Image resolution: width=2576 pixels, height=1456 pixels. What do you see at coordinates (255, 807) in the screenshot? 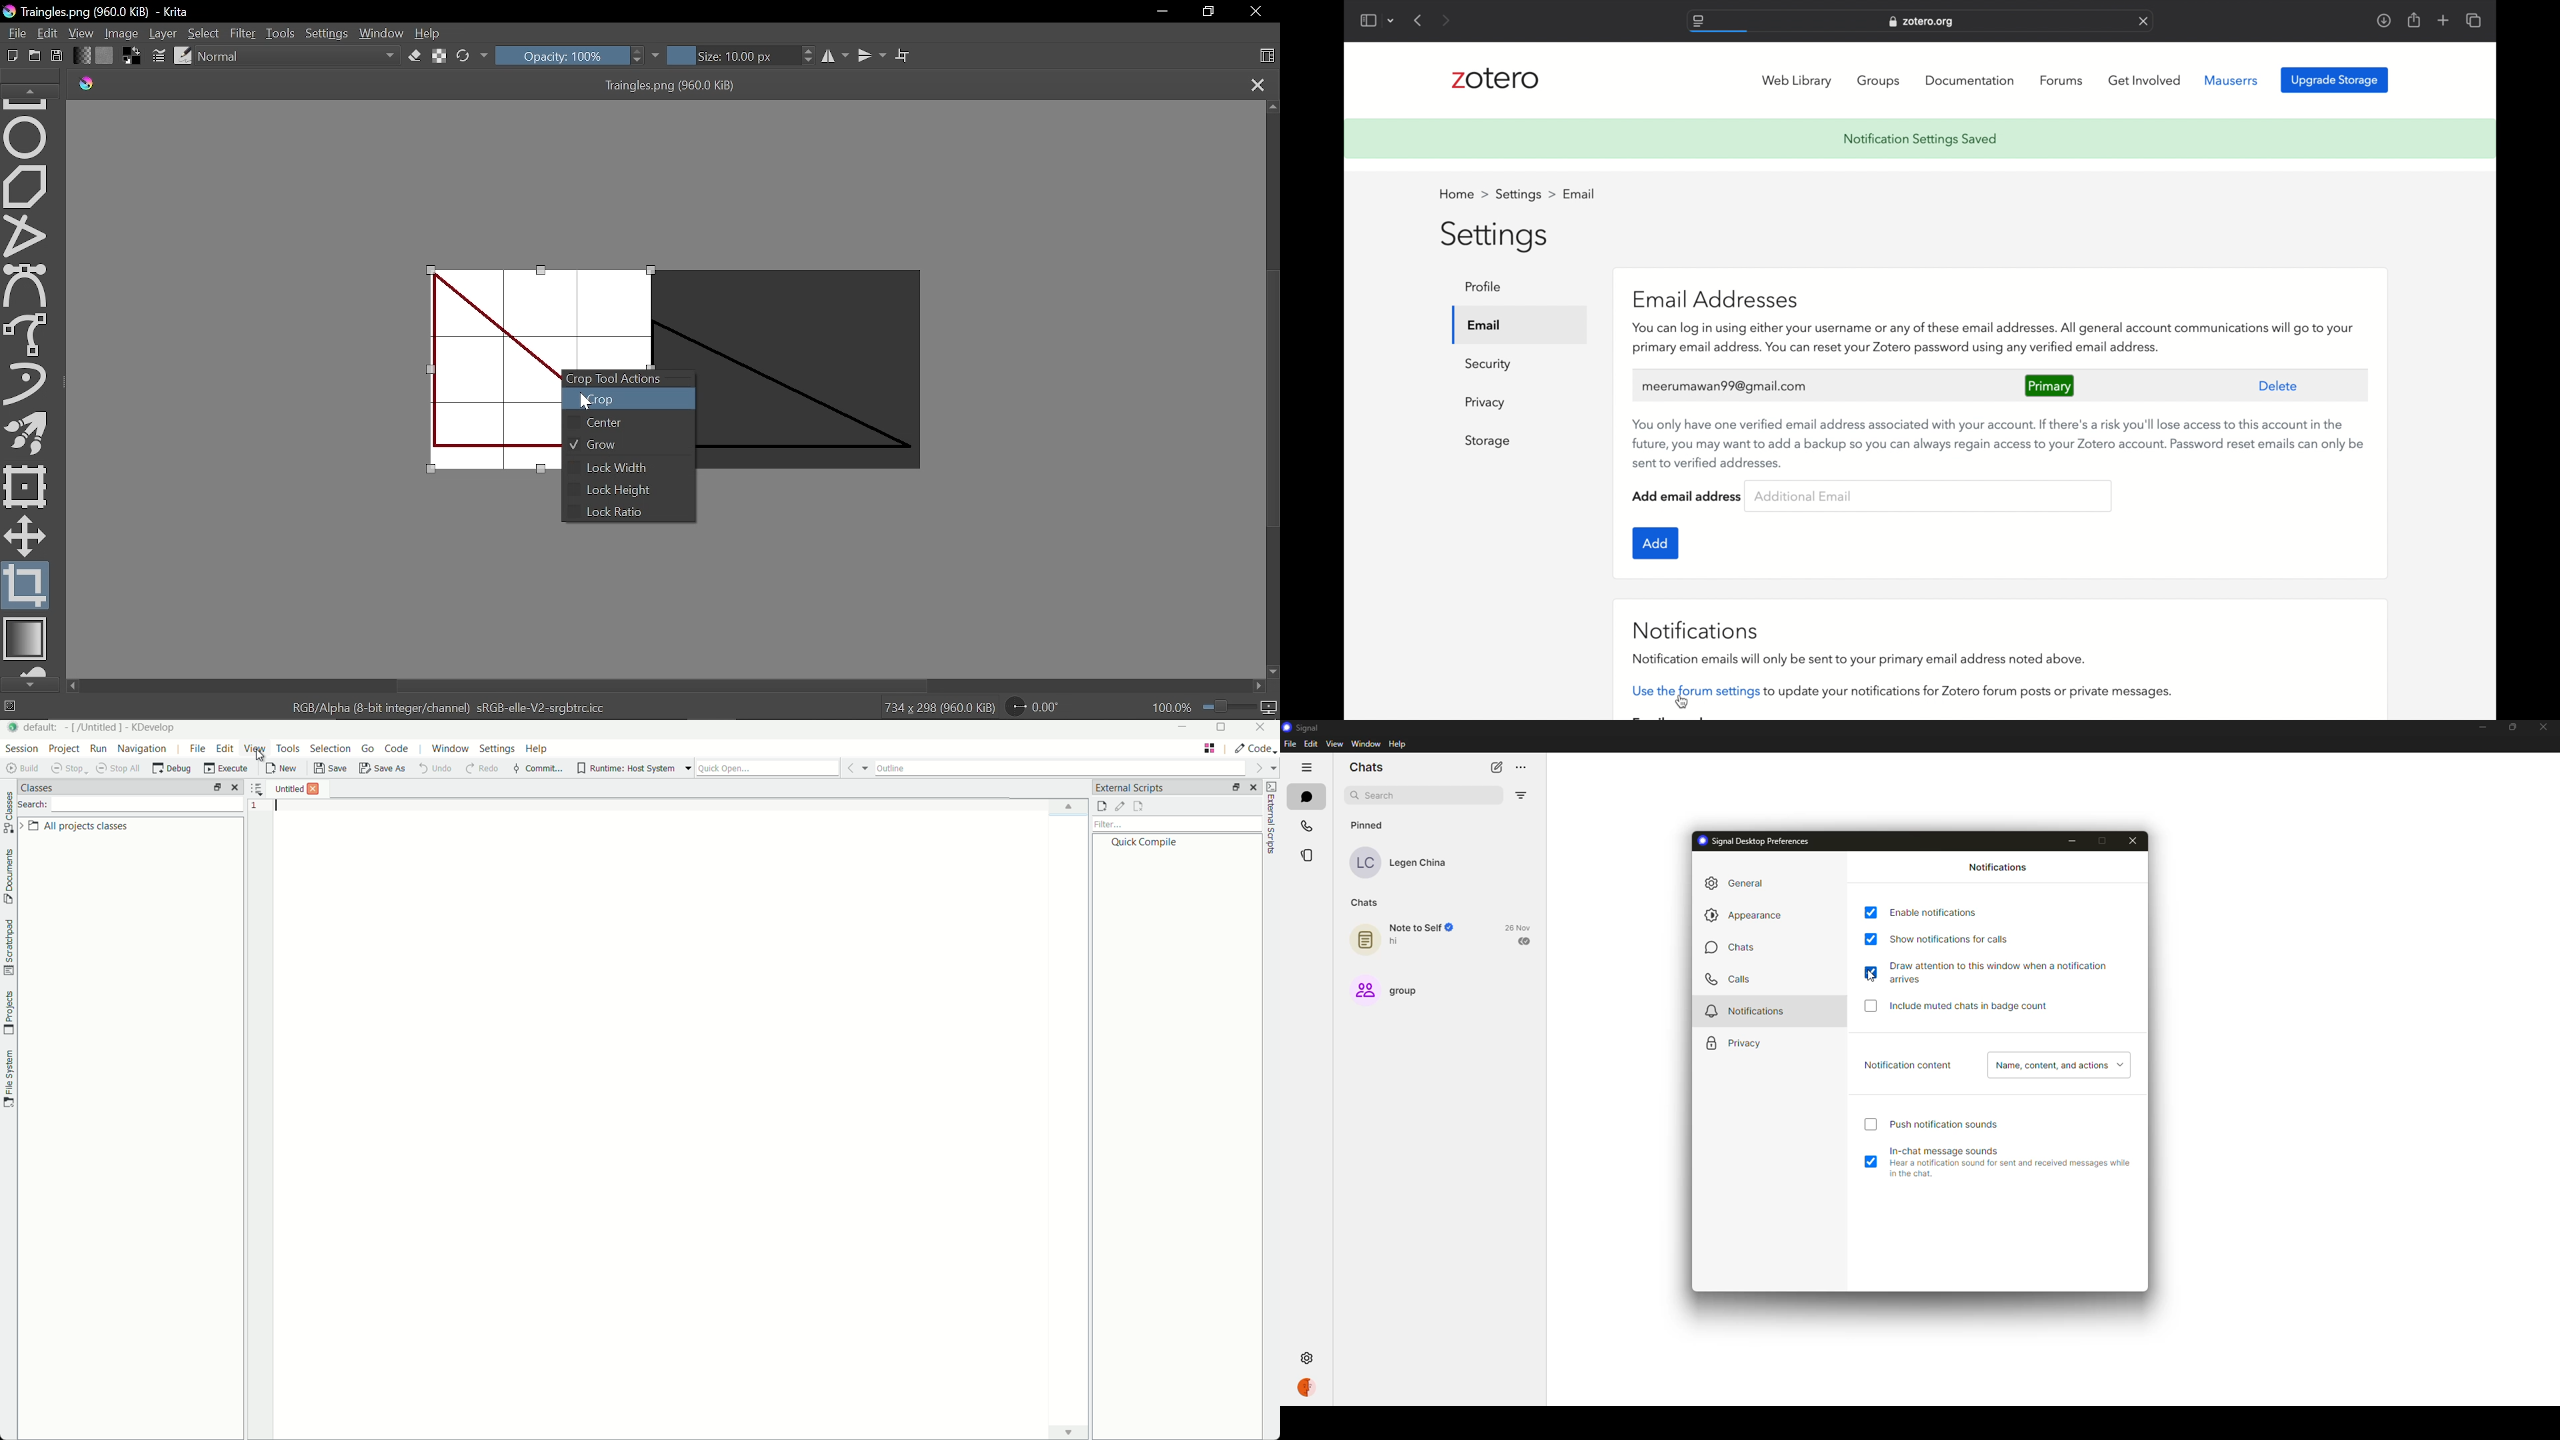
I see `1` at bounding box center [255, 807].